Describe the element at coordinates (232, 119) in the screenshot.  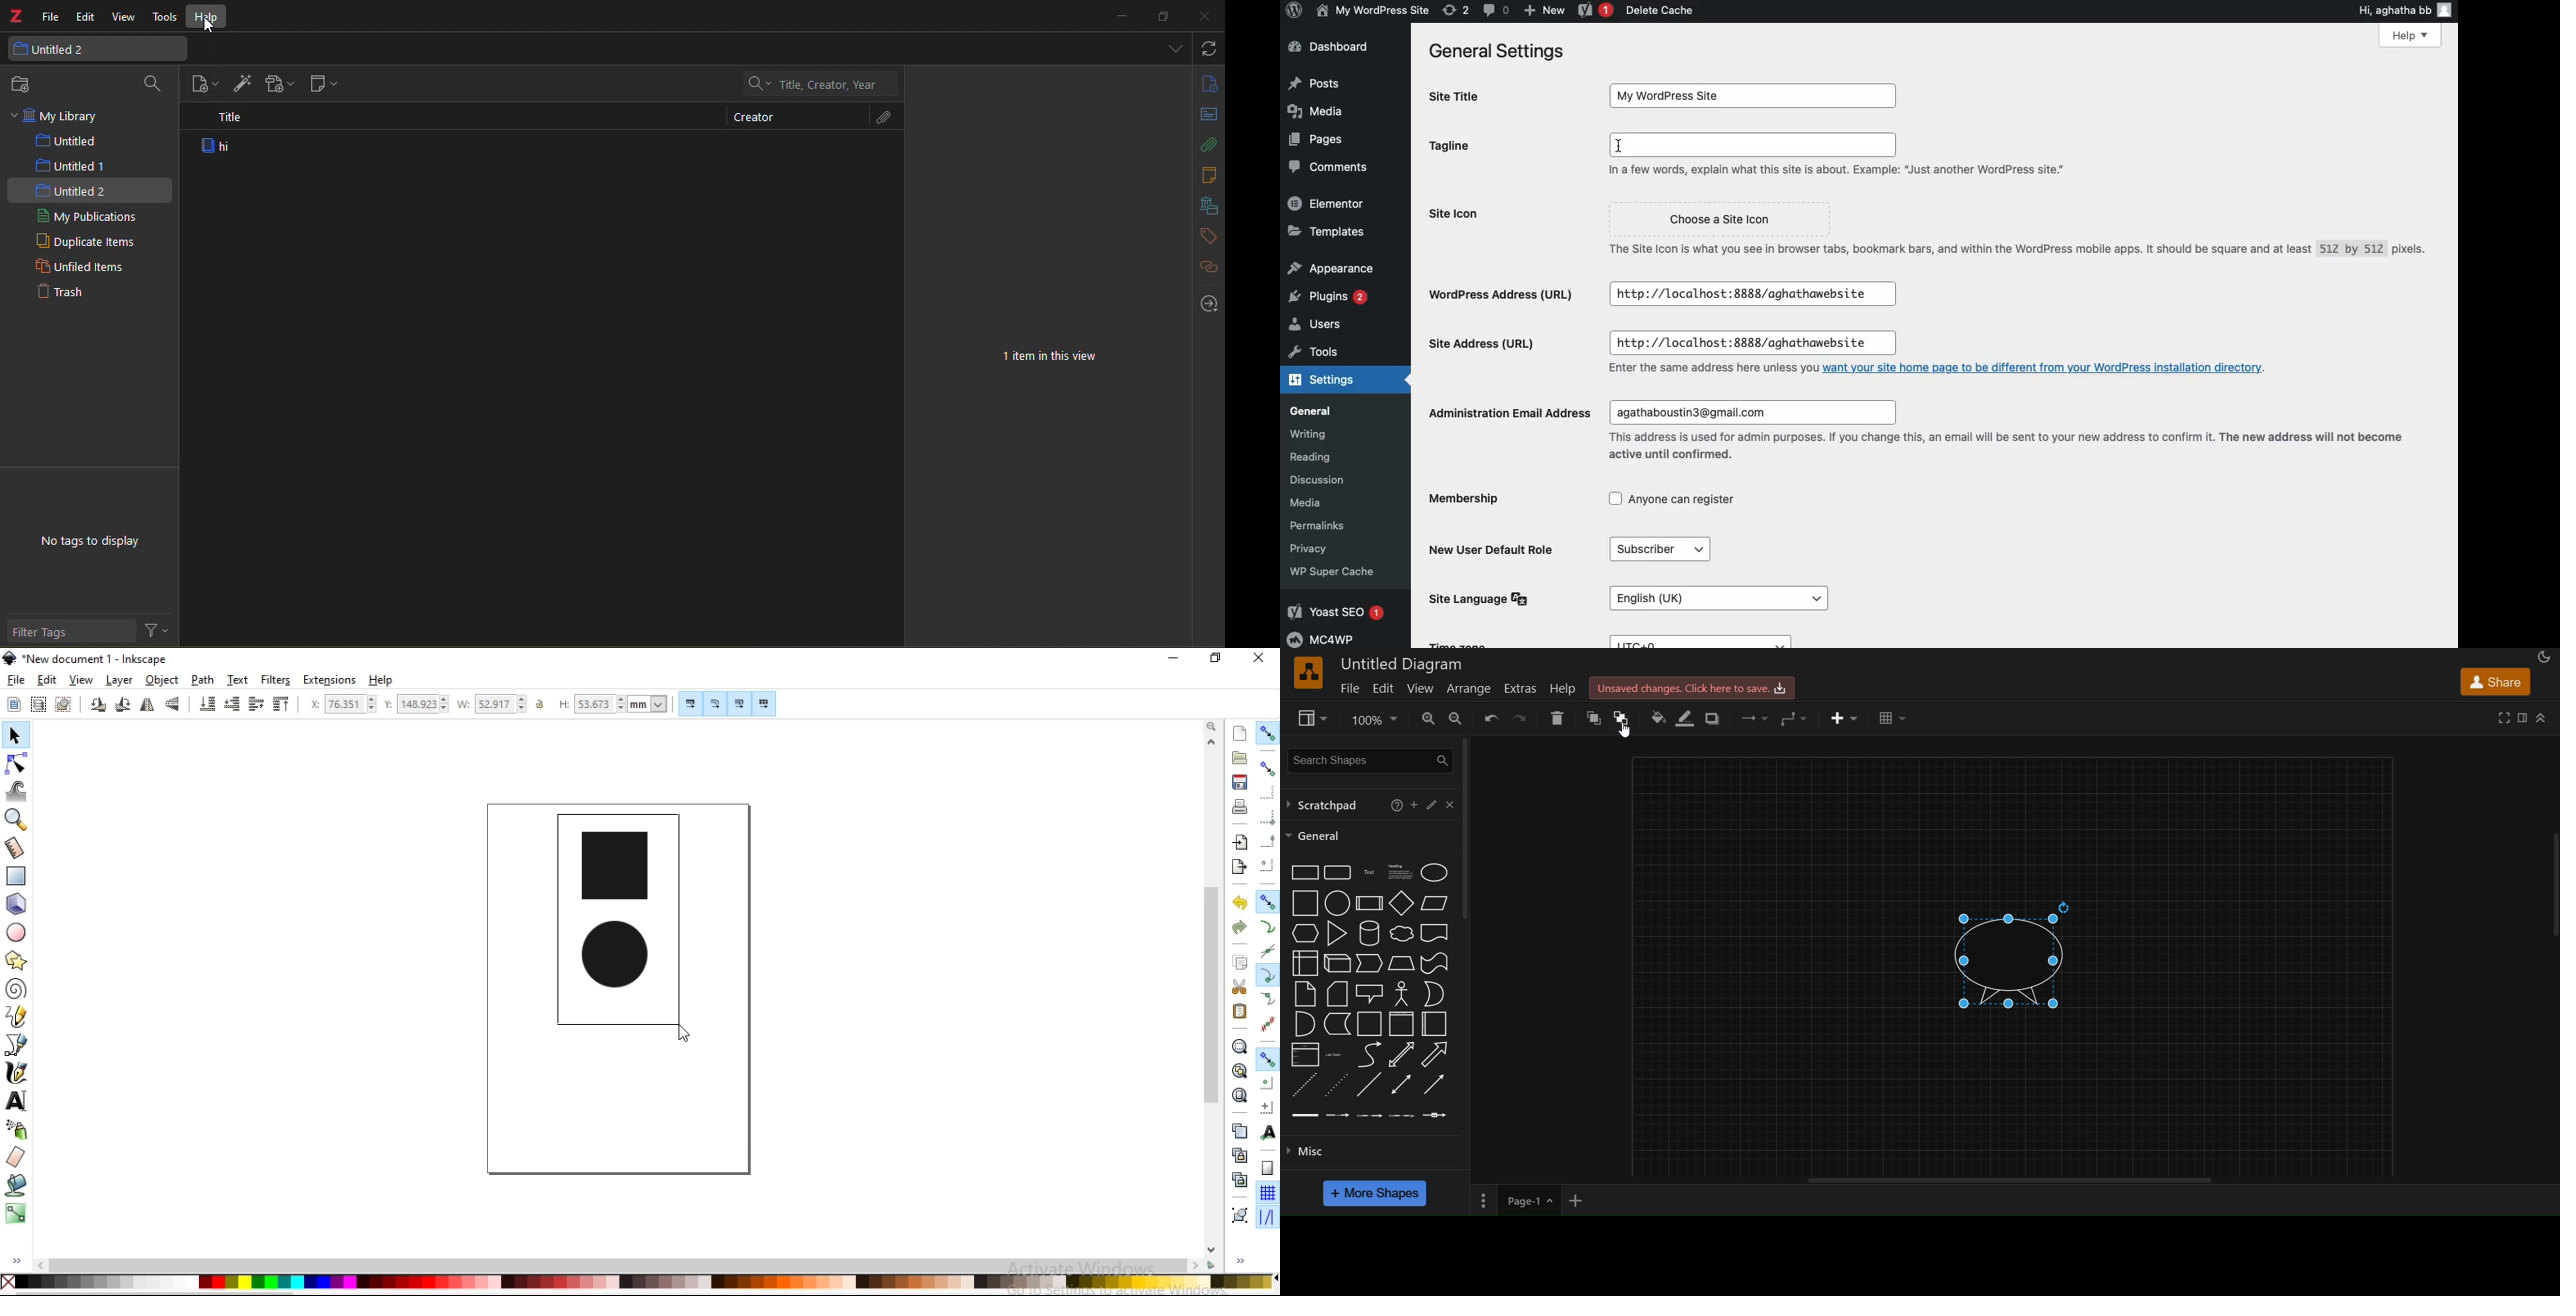
I see `title` at that location.